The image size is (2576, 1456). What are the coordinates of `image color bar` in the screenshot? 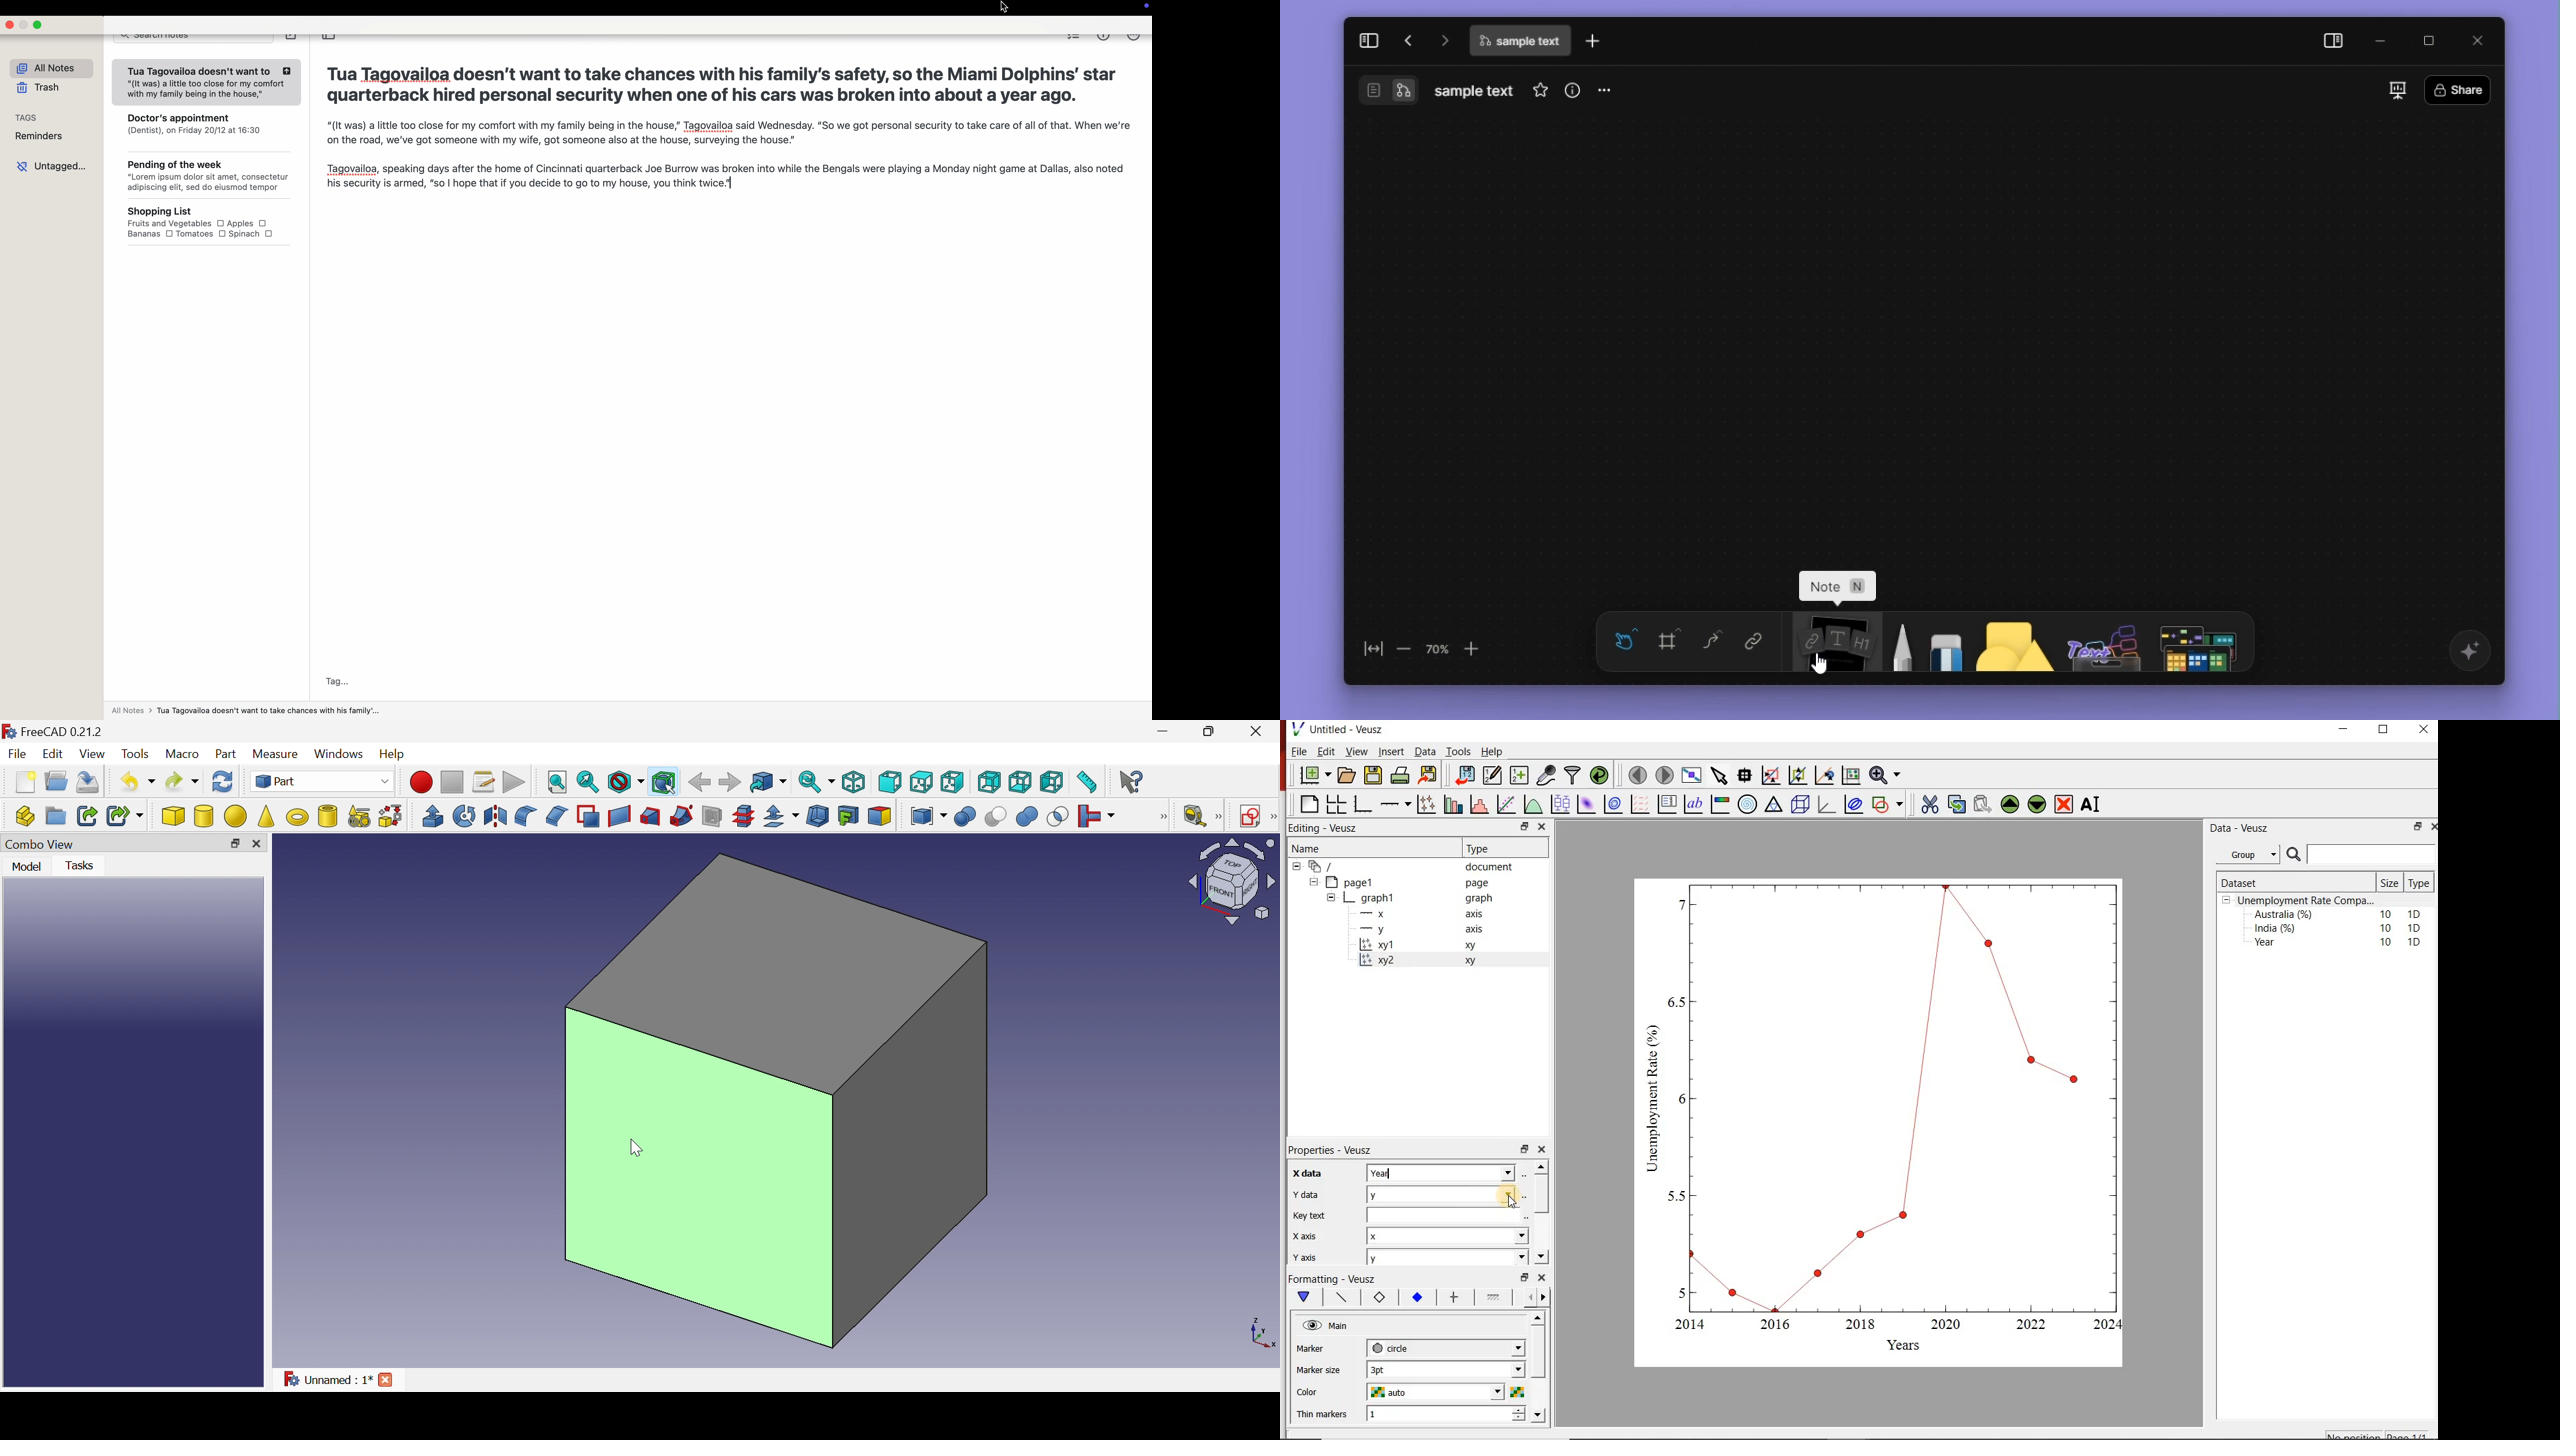 It's located at (1720, 805).